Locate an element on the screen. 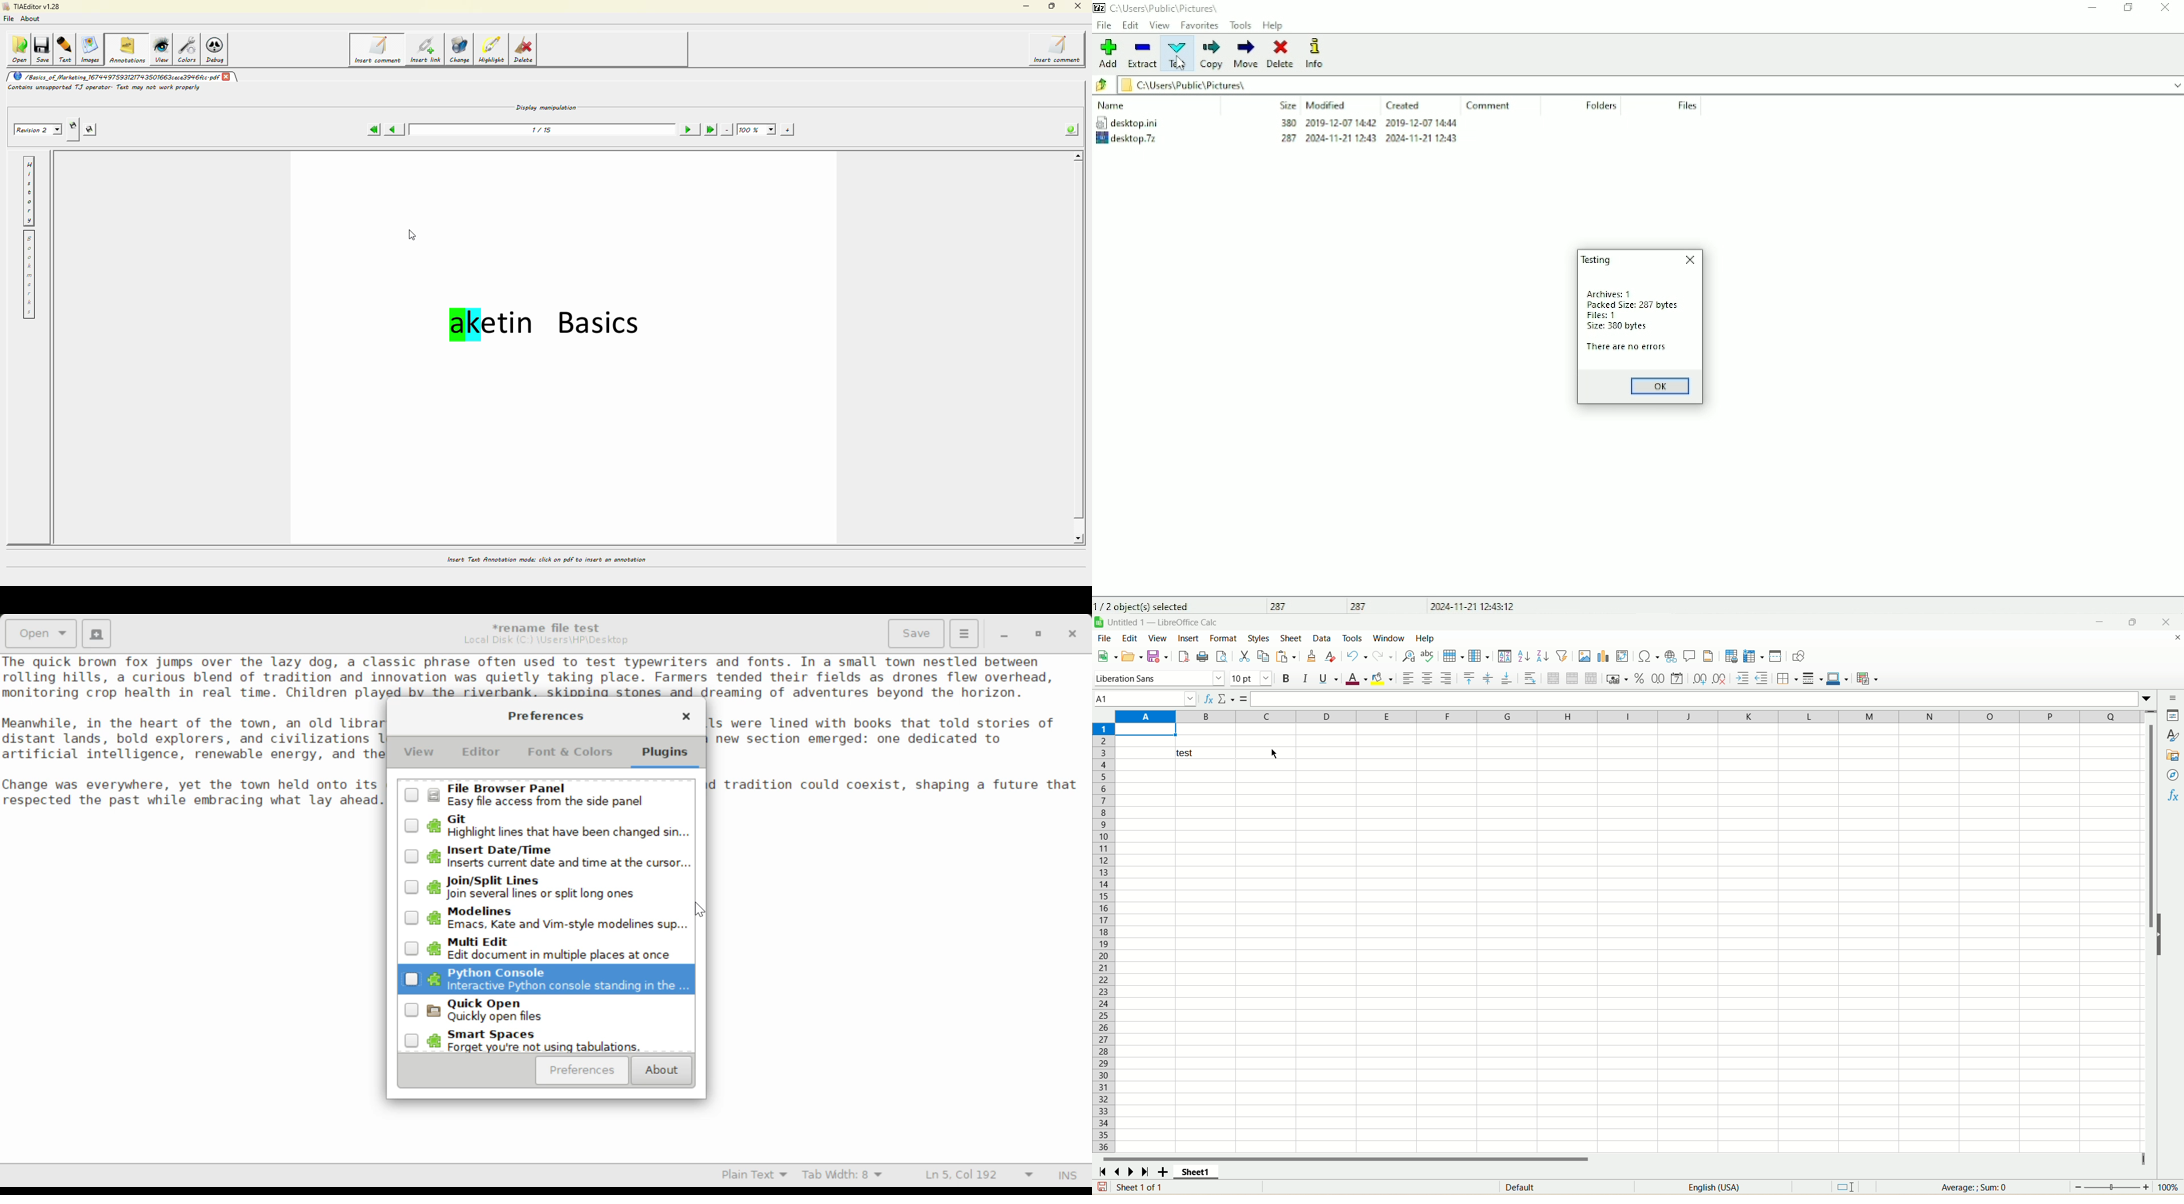  Freeze rows and columns is located at coordinates (1753, 656).